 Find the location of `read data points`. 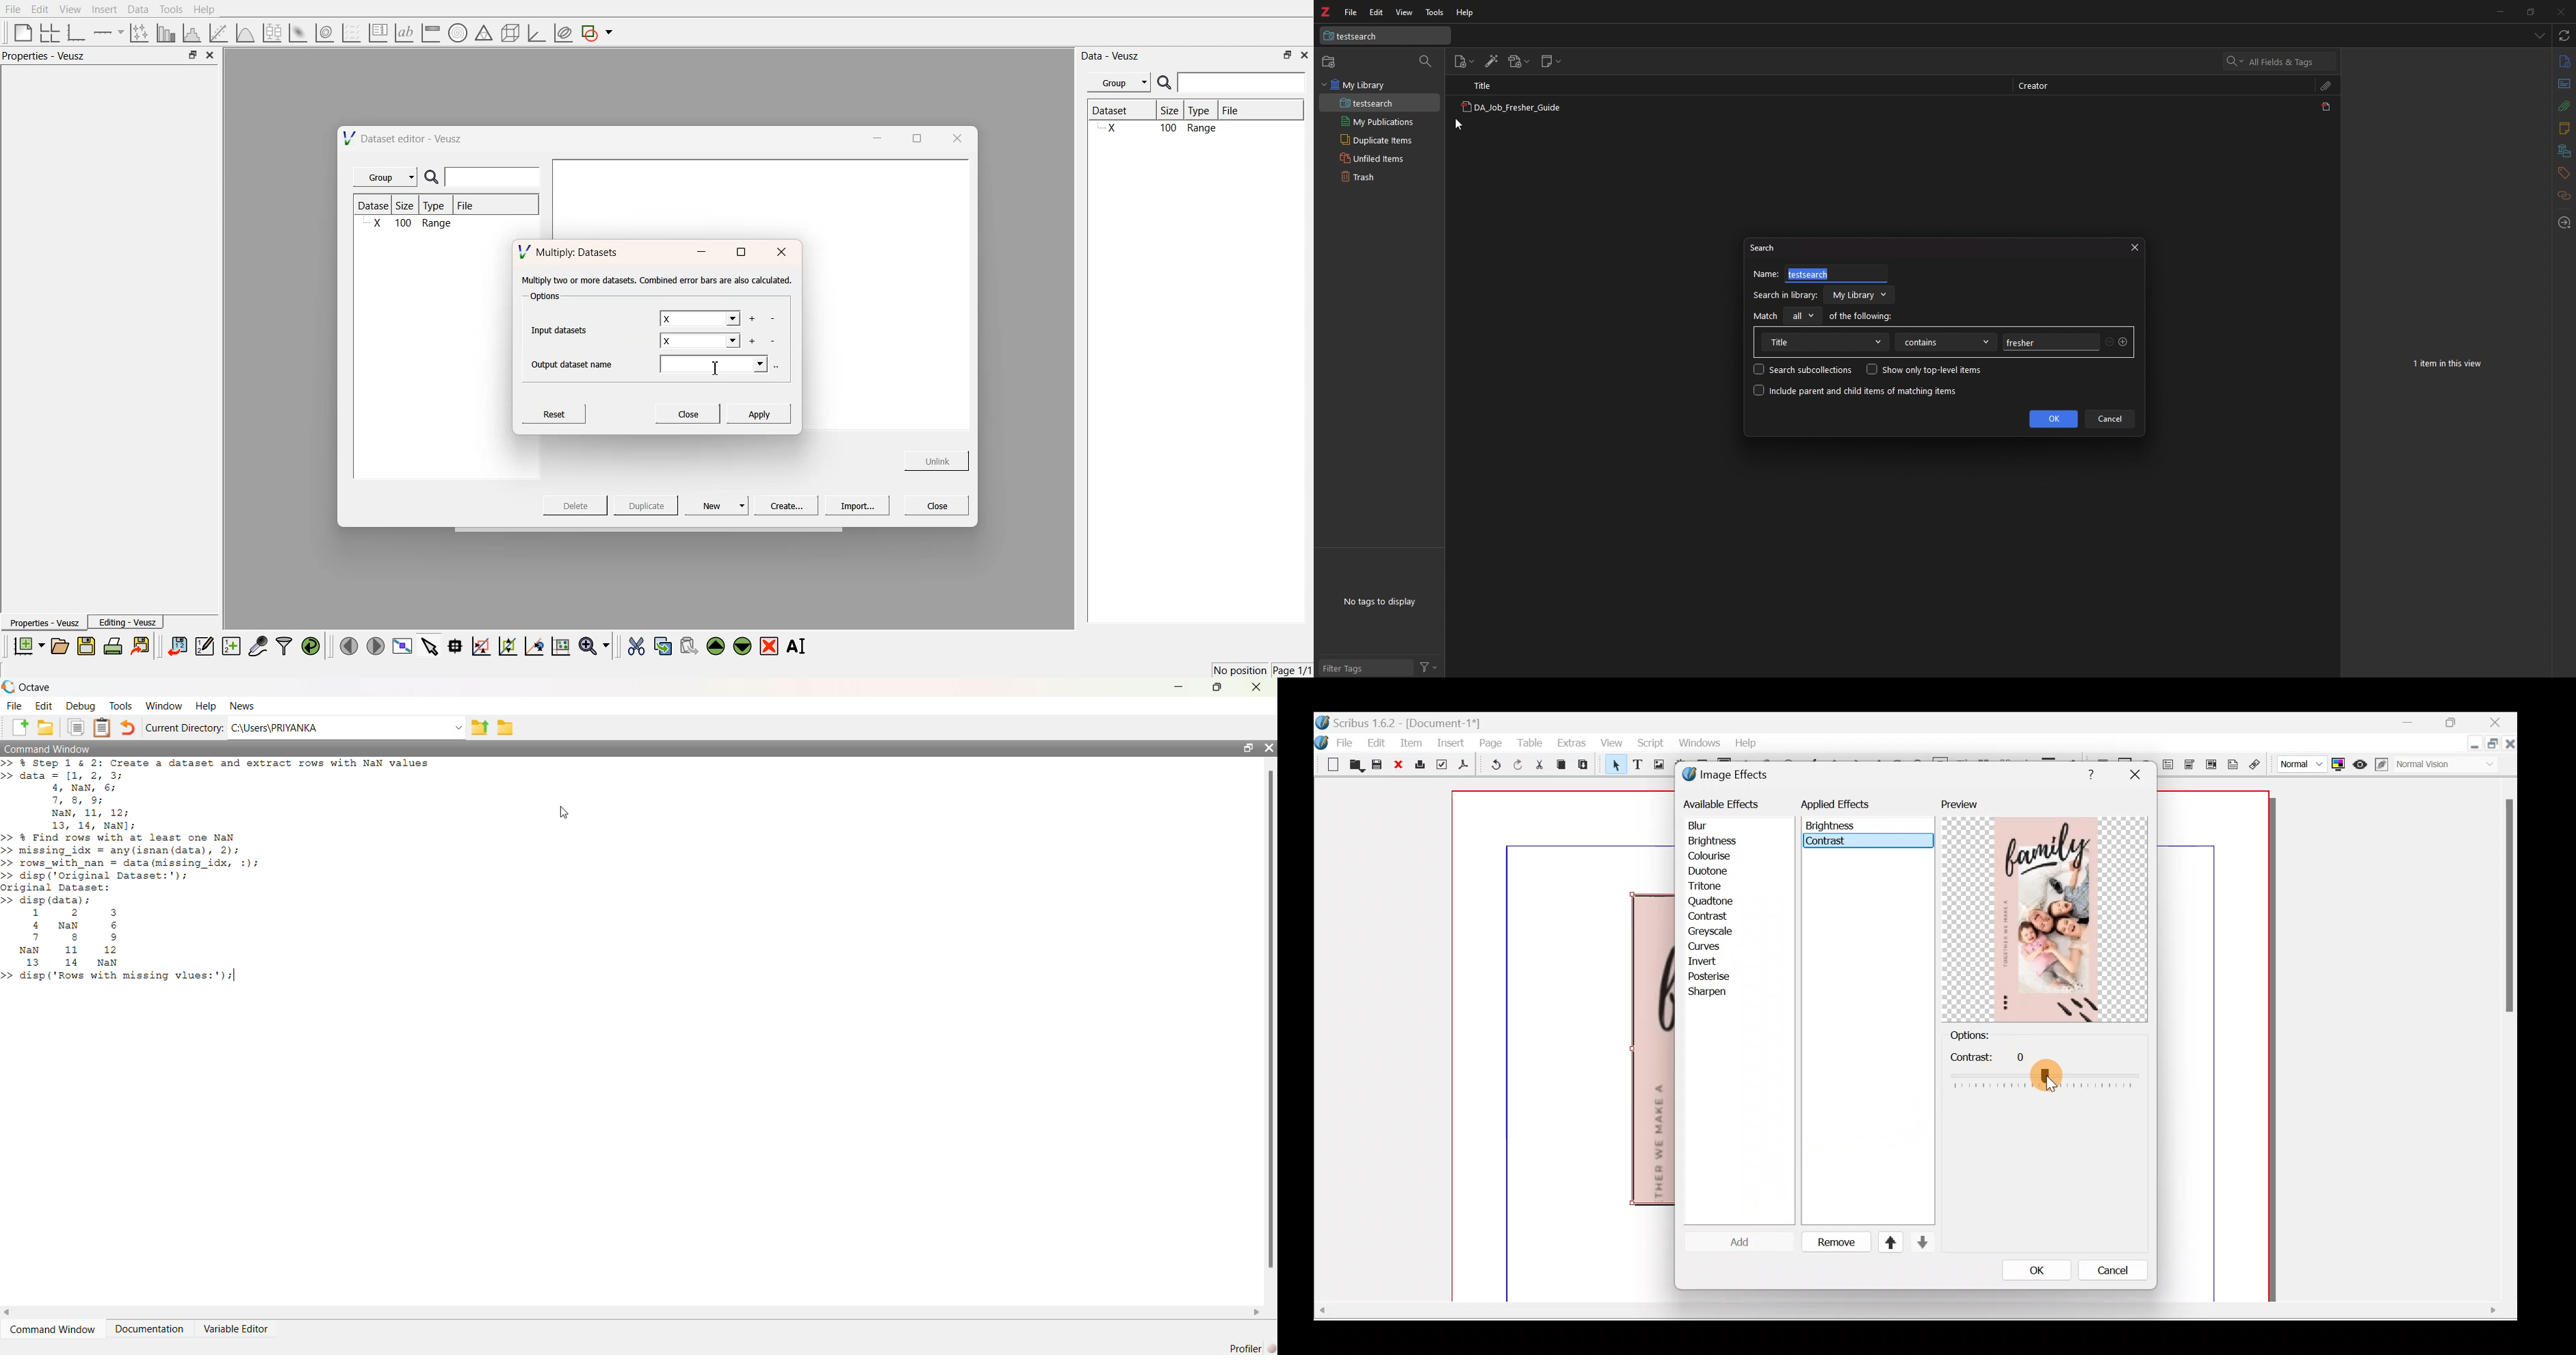

read data points is located at coordinates (455, 646).